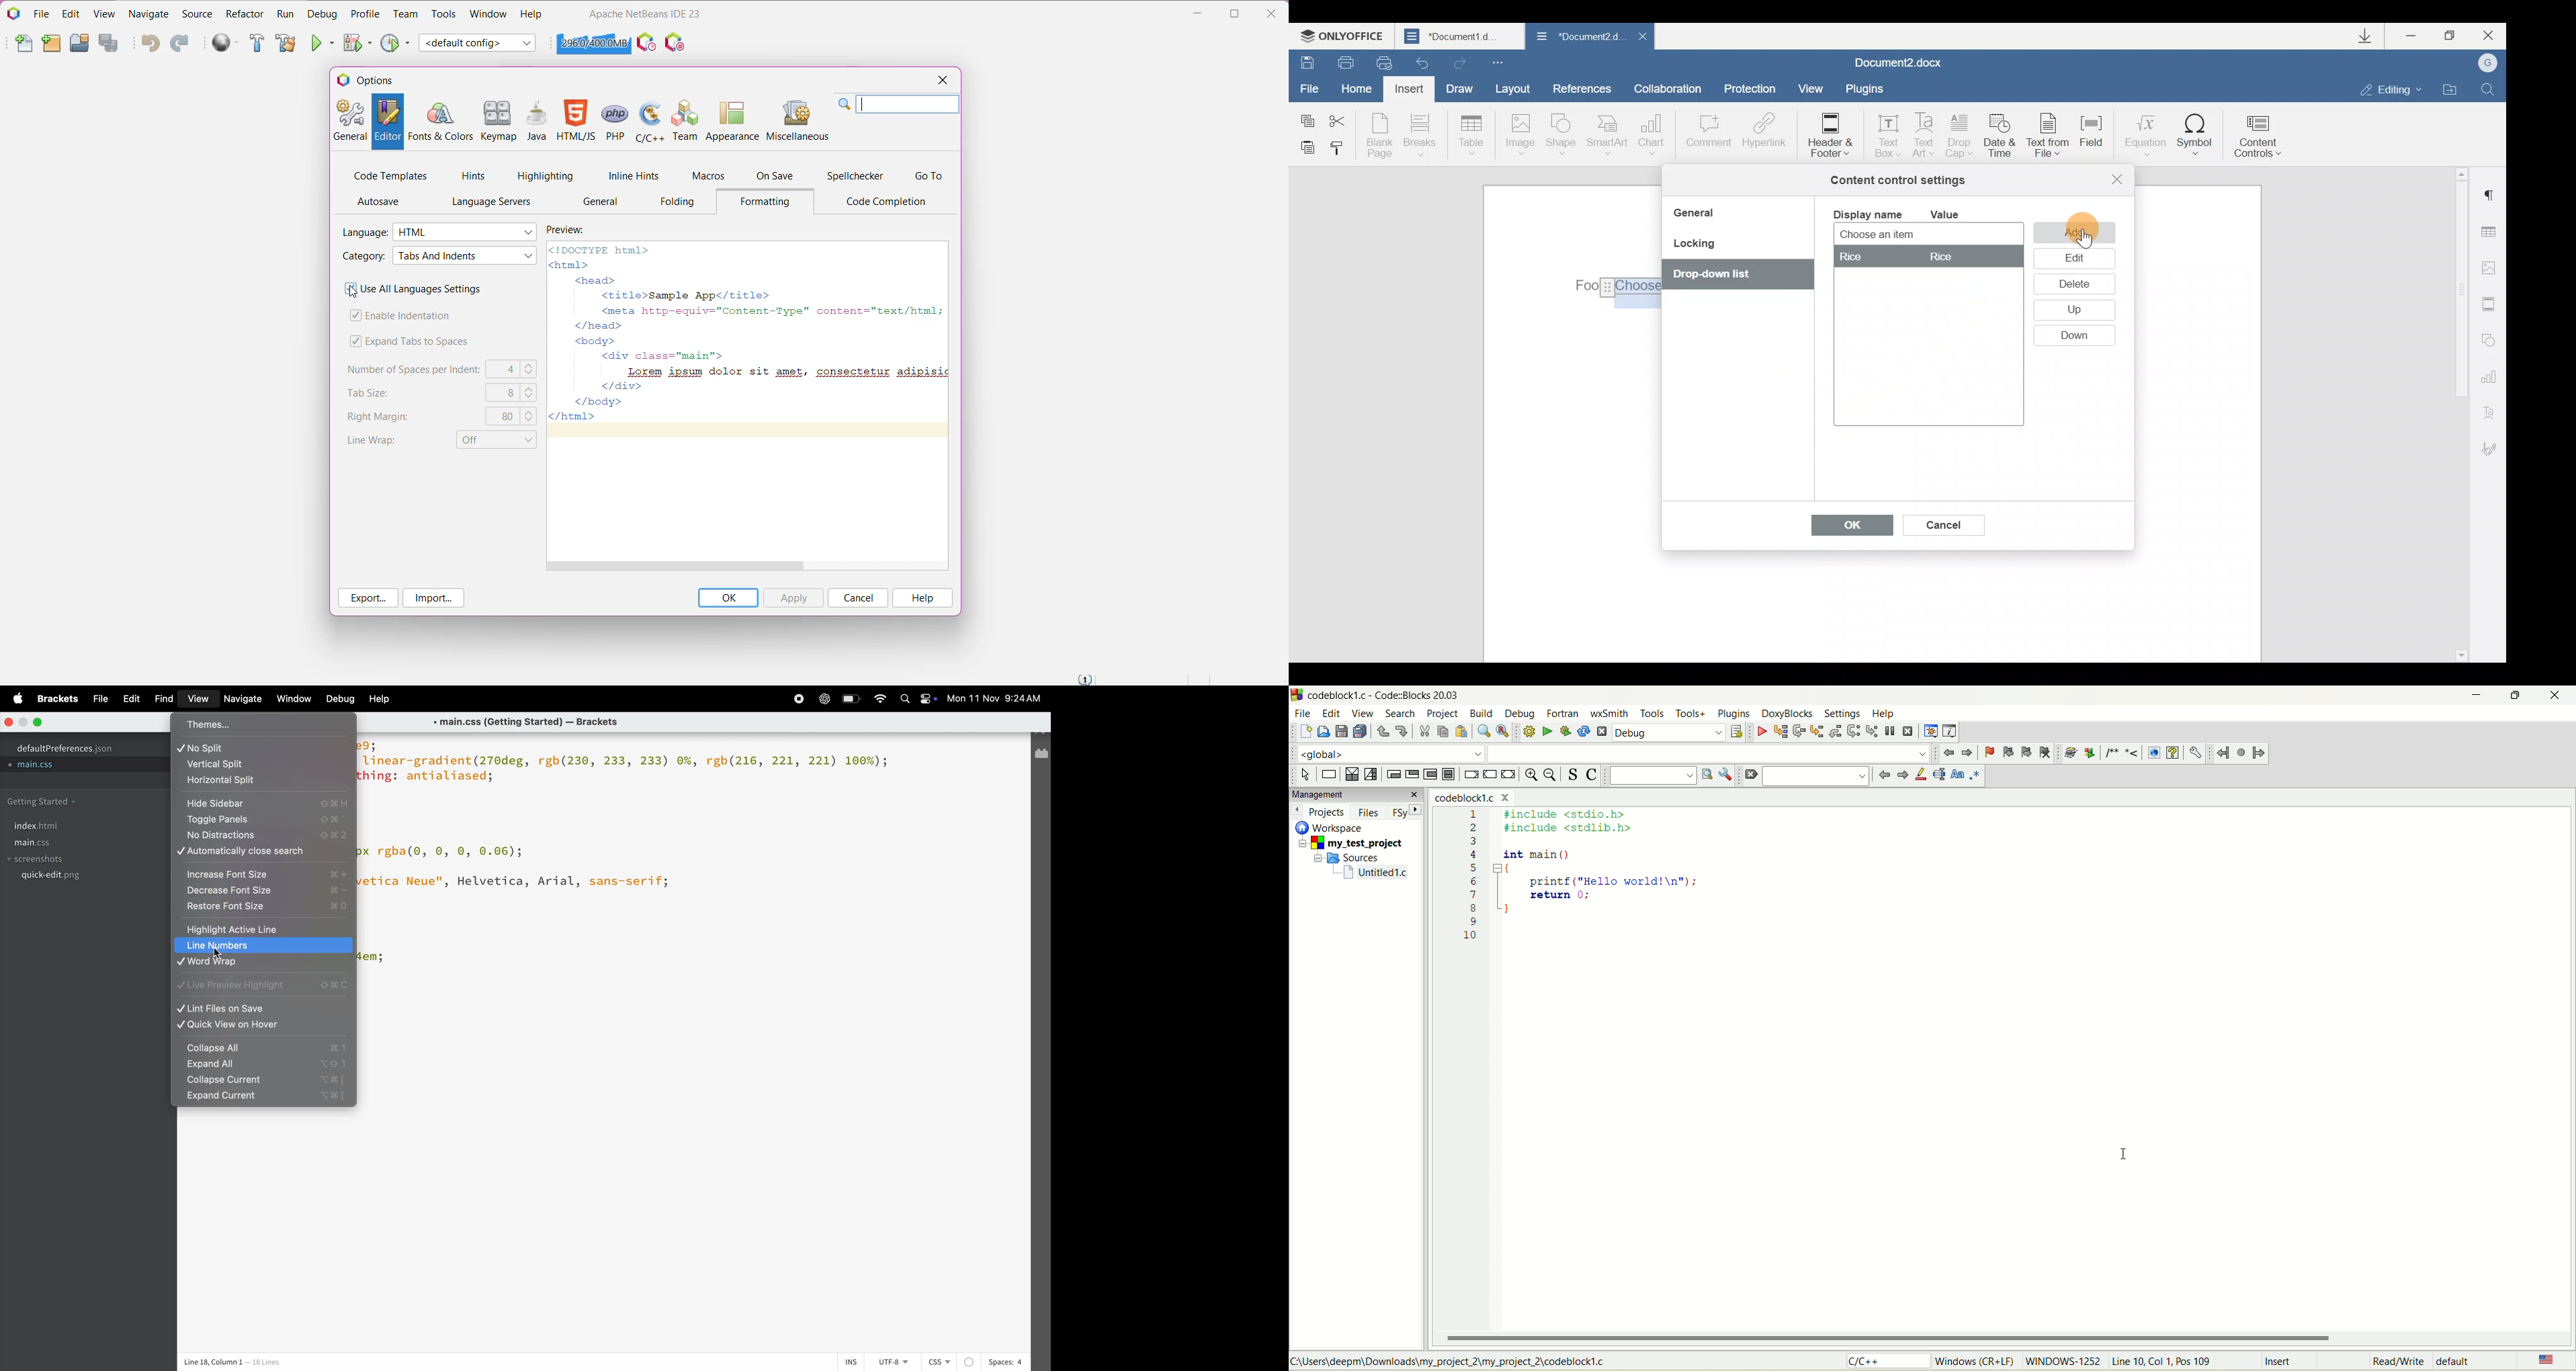 This screenshot has width=2576, height=1372. What do you see at coordinates (1547, 730) in the screenshot?
I see `run` at bounding box center [1547, 730].